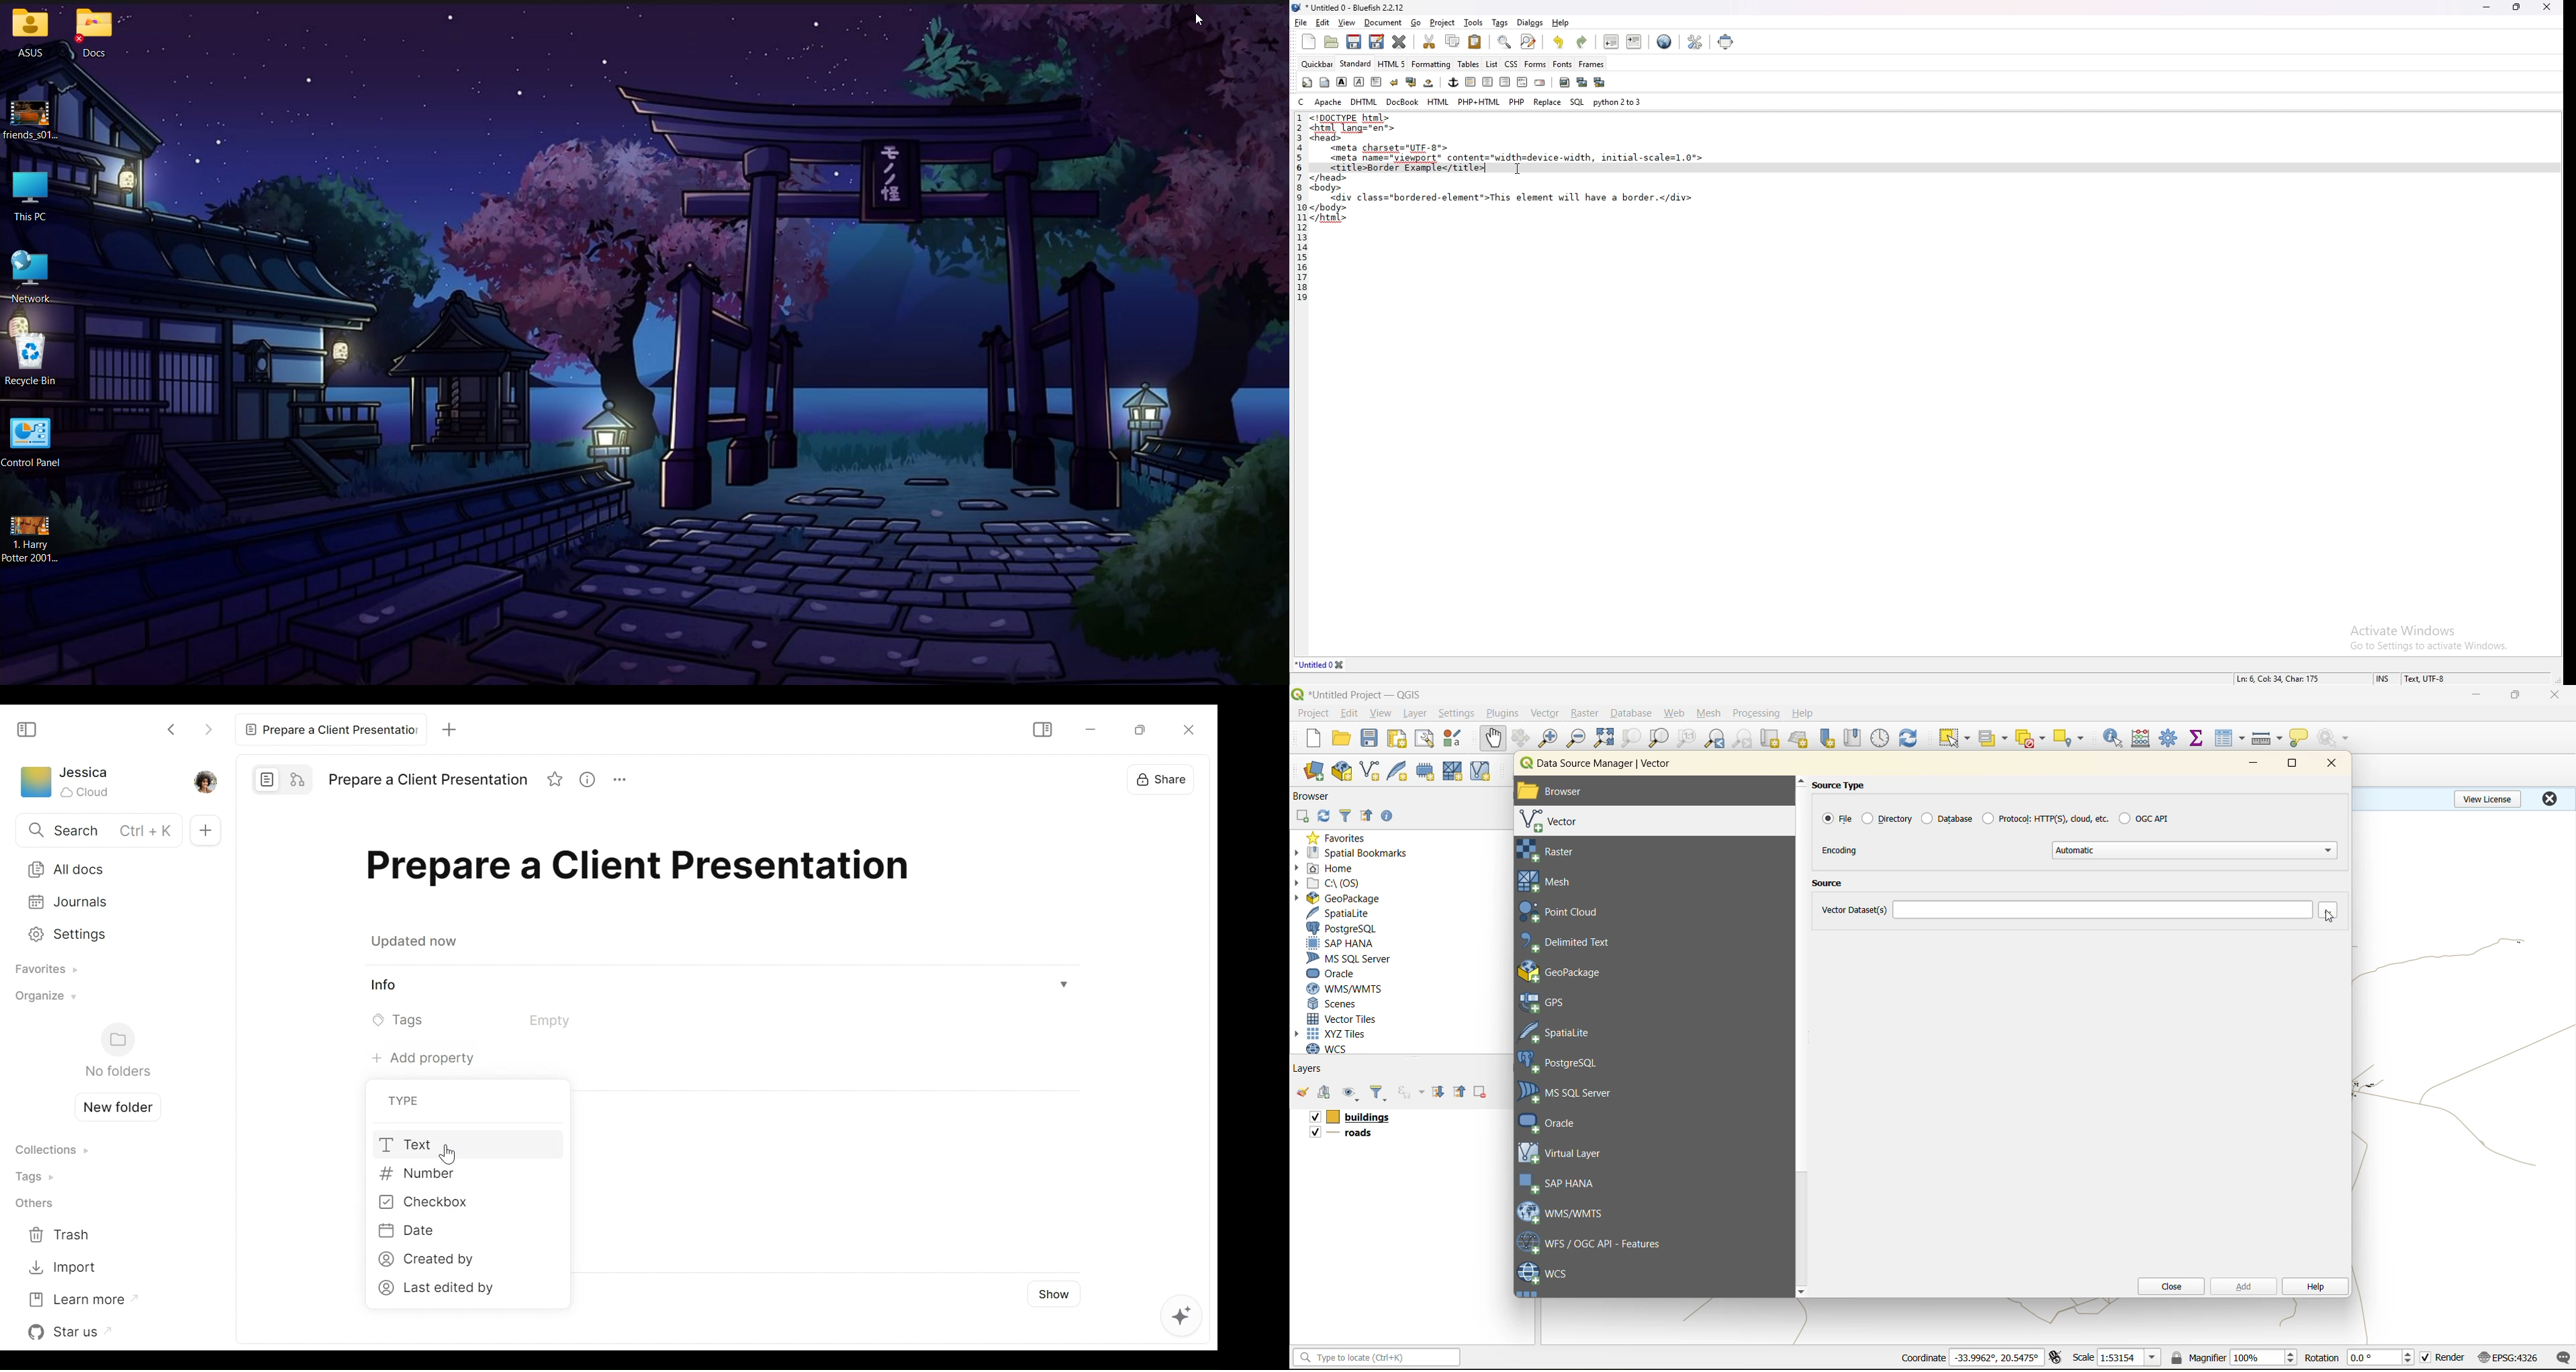 The width and height of the screenshot is (2576, 1372). What do you see at coordinates (1323, 23) in the screenshot?
I see `edit` at bounding box center [1323, 23].